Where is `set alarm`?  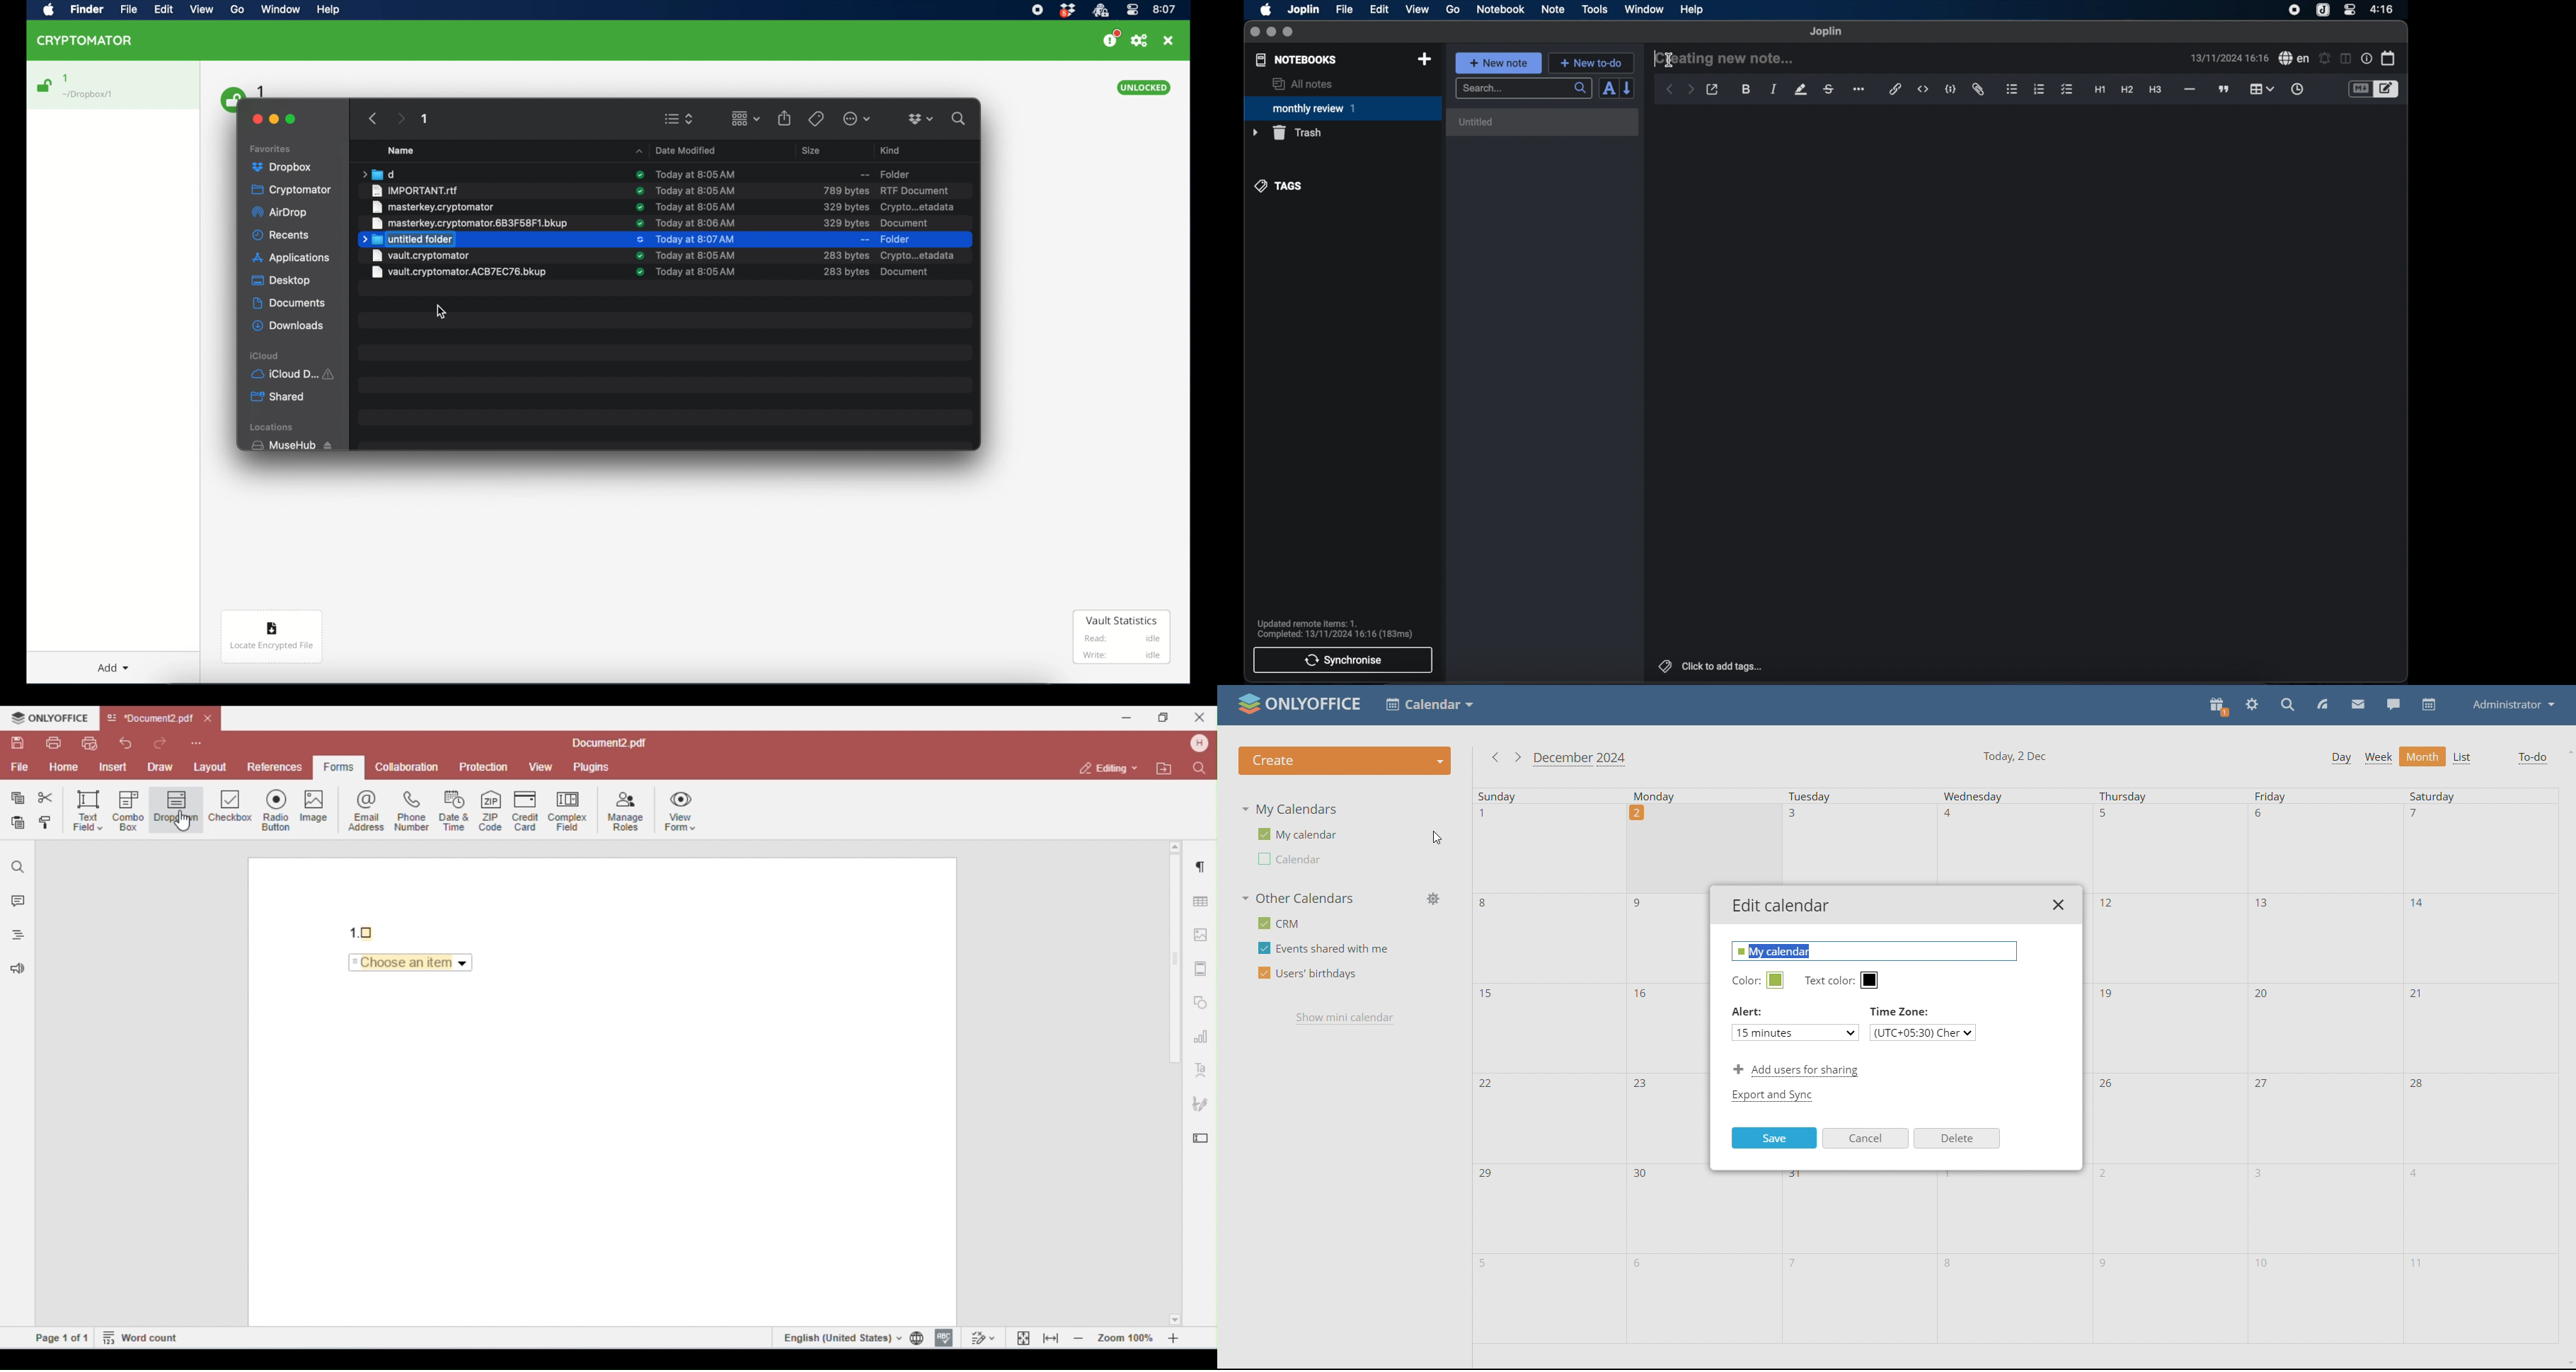 set alarm is located at coordinates (2325, 59).